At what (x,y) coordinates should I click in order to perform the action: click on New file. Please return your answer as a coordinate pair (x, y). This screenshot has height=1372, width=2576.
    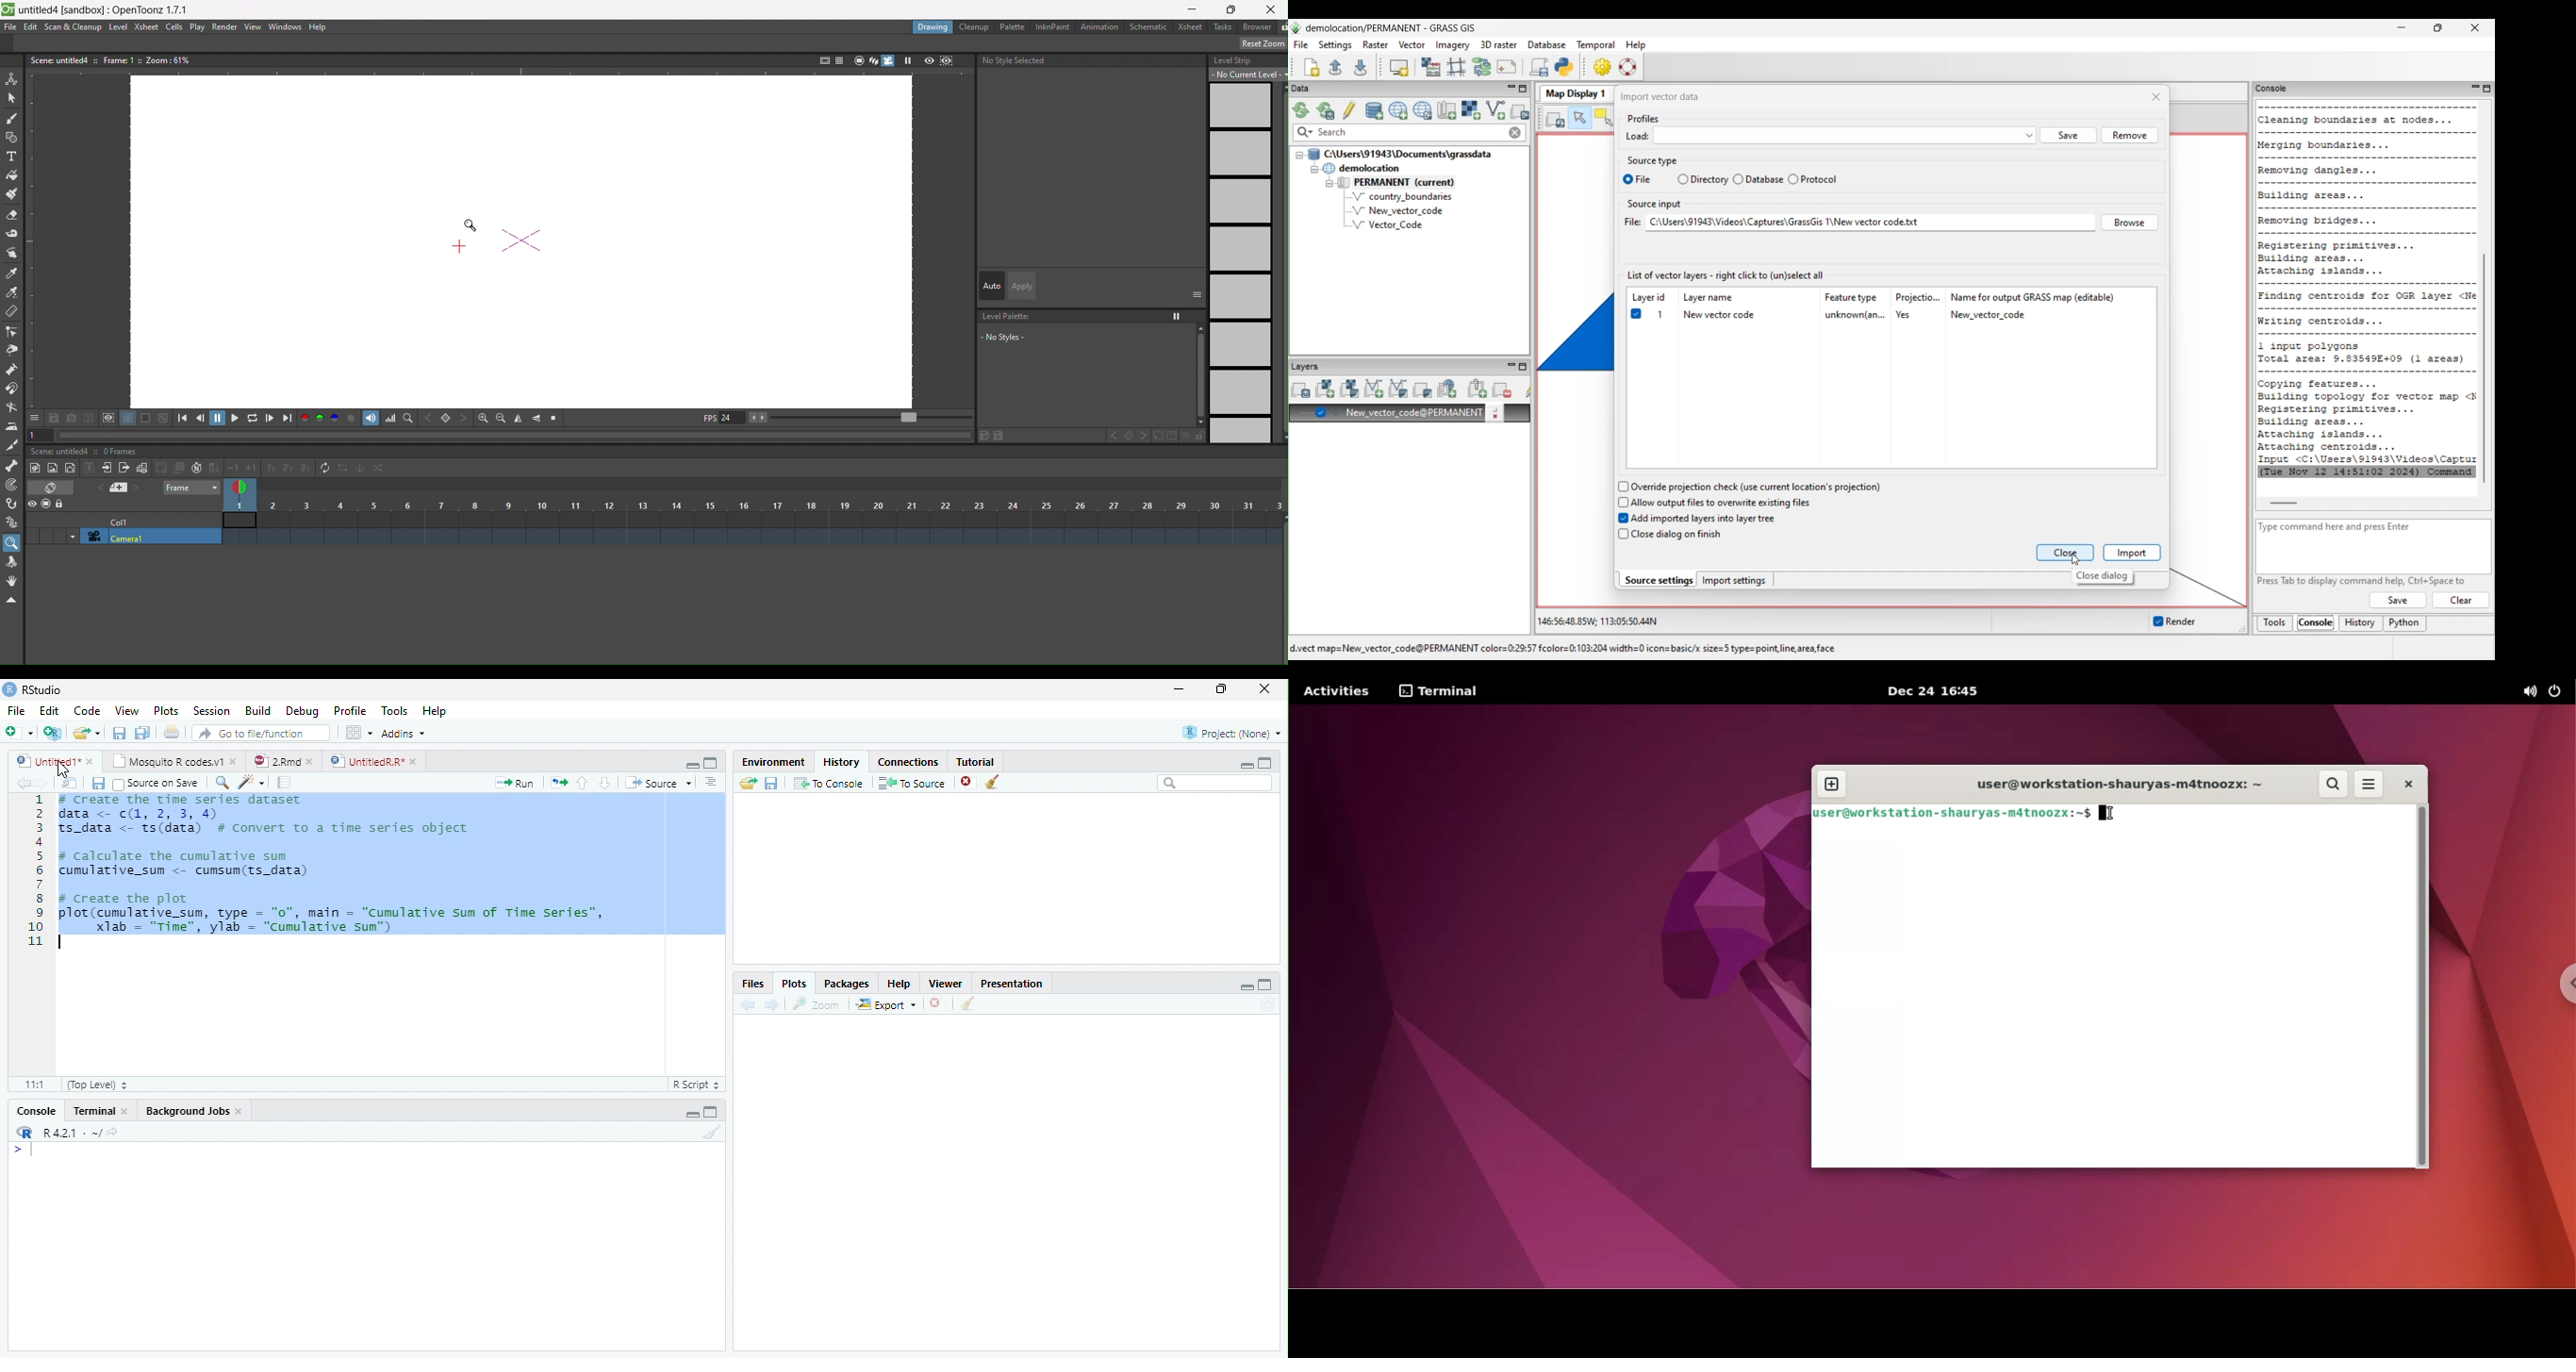
    Looking at the image, I should click on (19, 732).